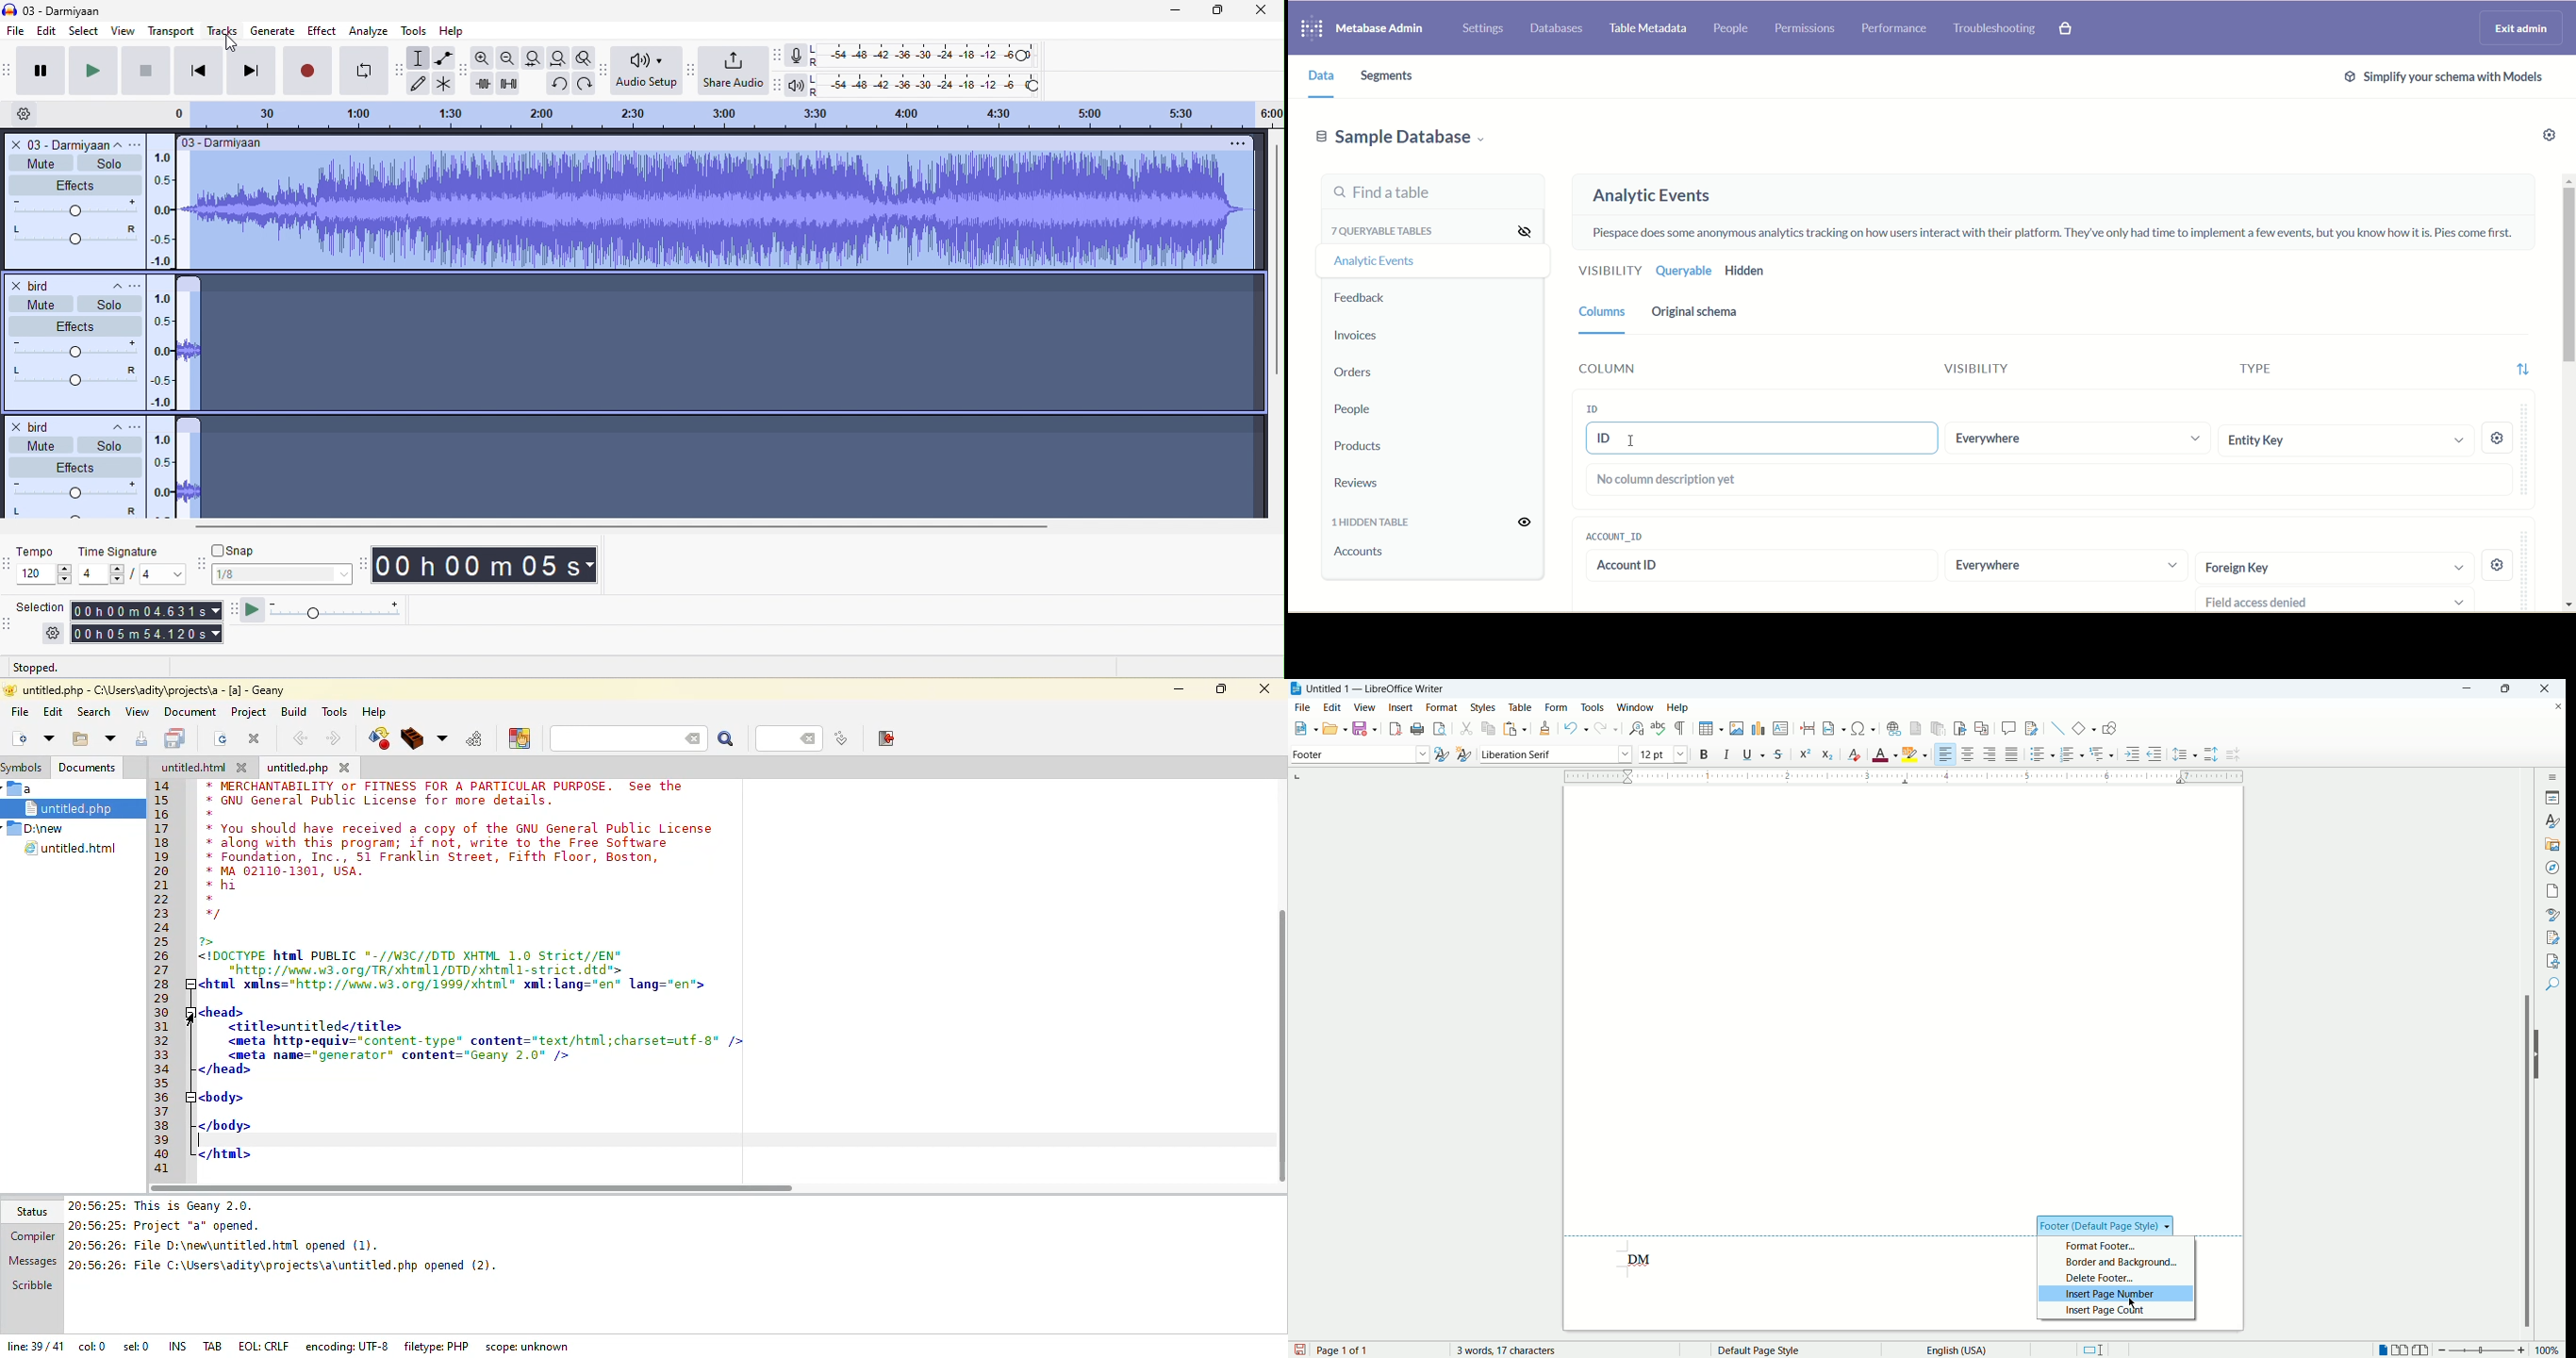 This screenshot has width=2576, height=1372. I want to click on stopped, so click(57, 667).